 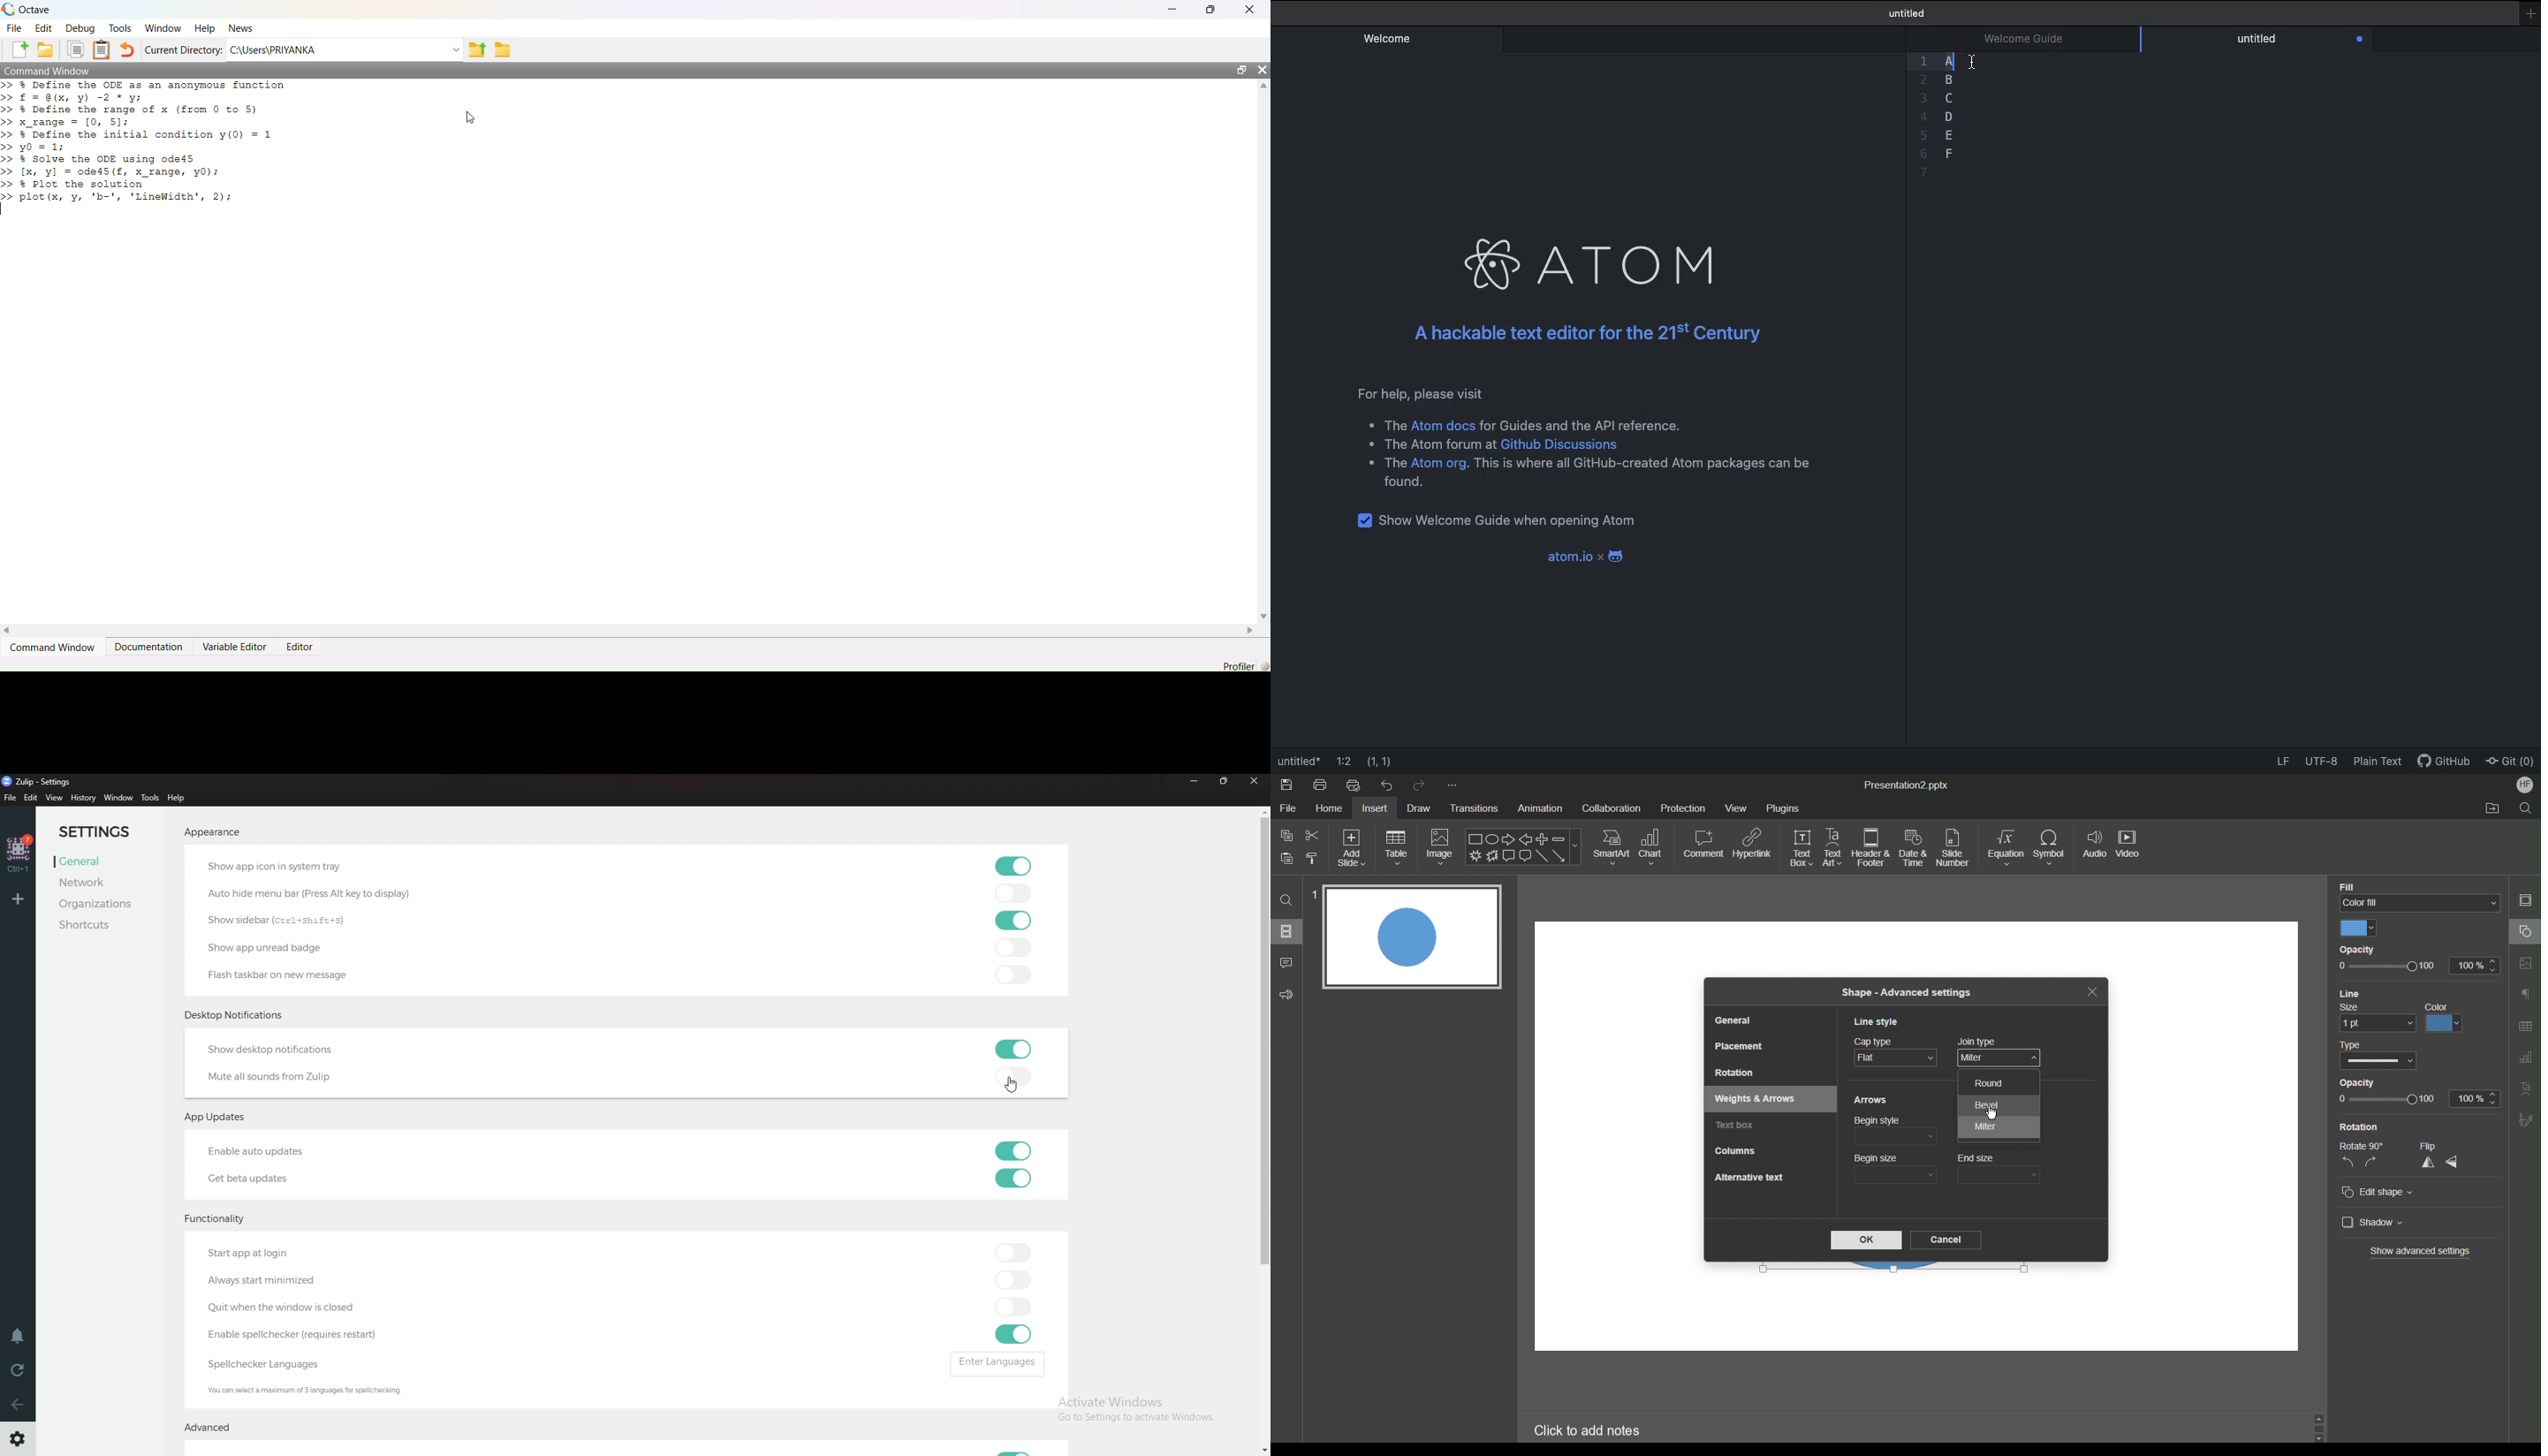 I want to click on Text Art, so click(x=2526, y=1093).